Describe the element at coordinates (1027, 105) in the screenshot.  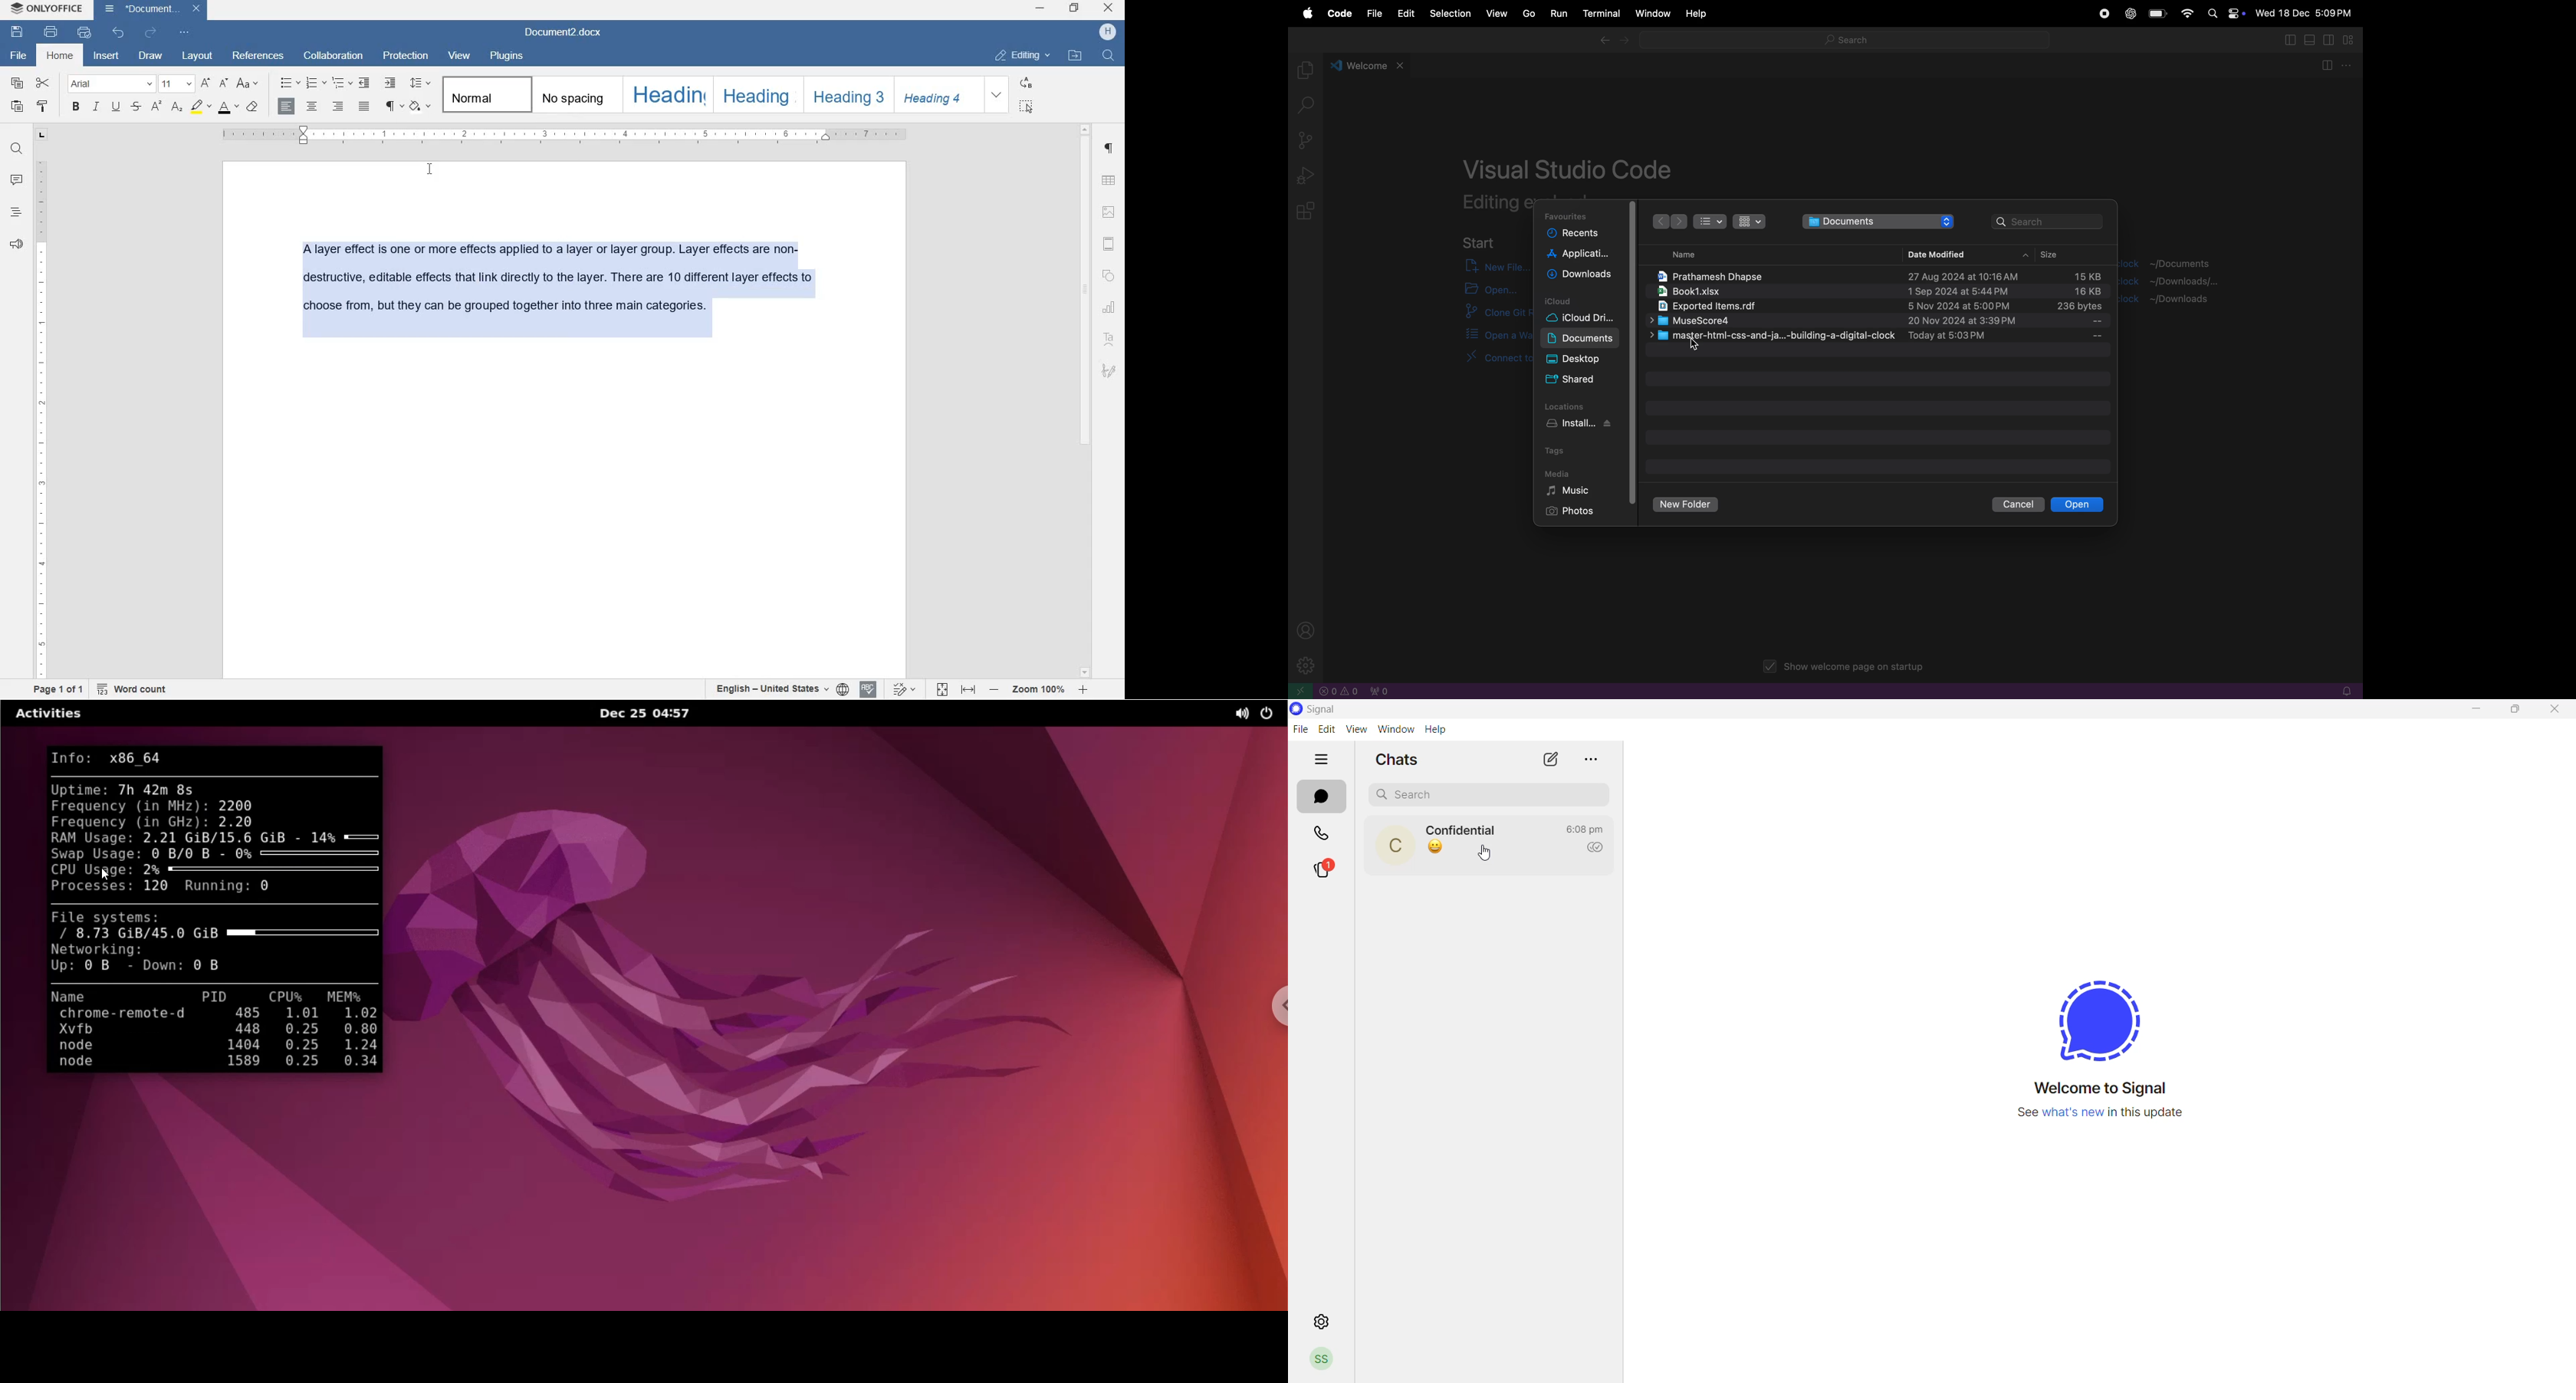
I see `select all ` at that location.